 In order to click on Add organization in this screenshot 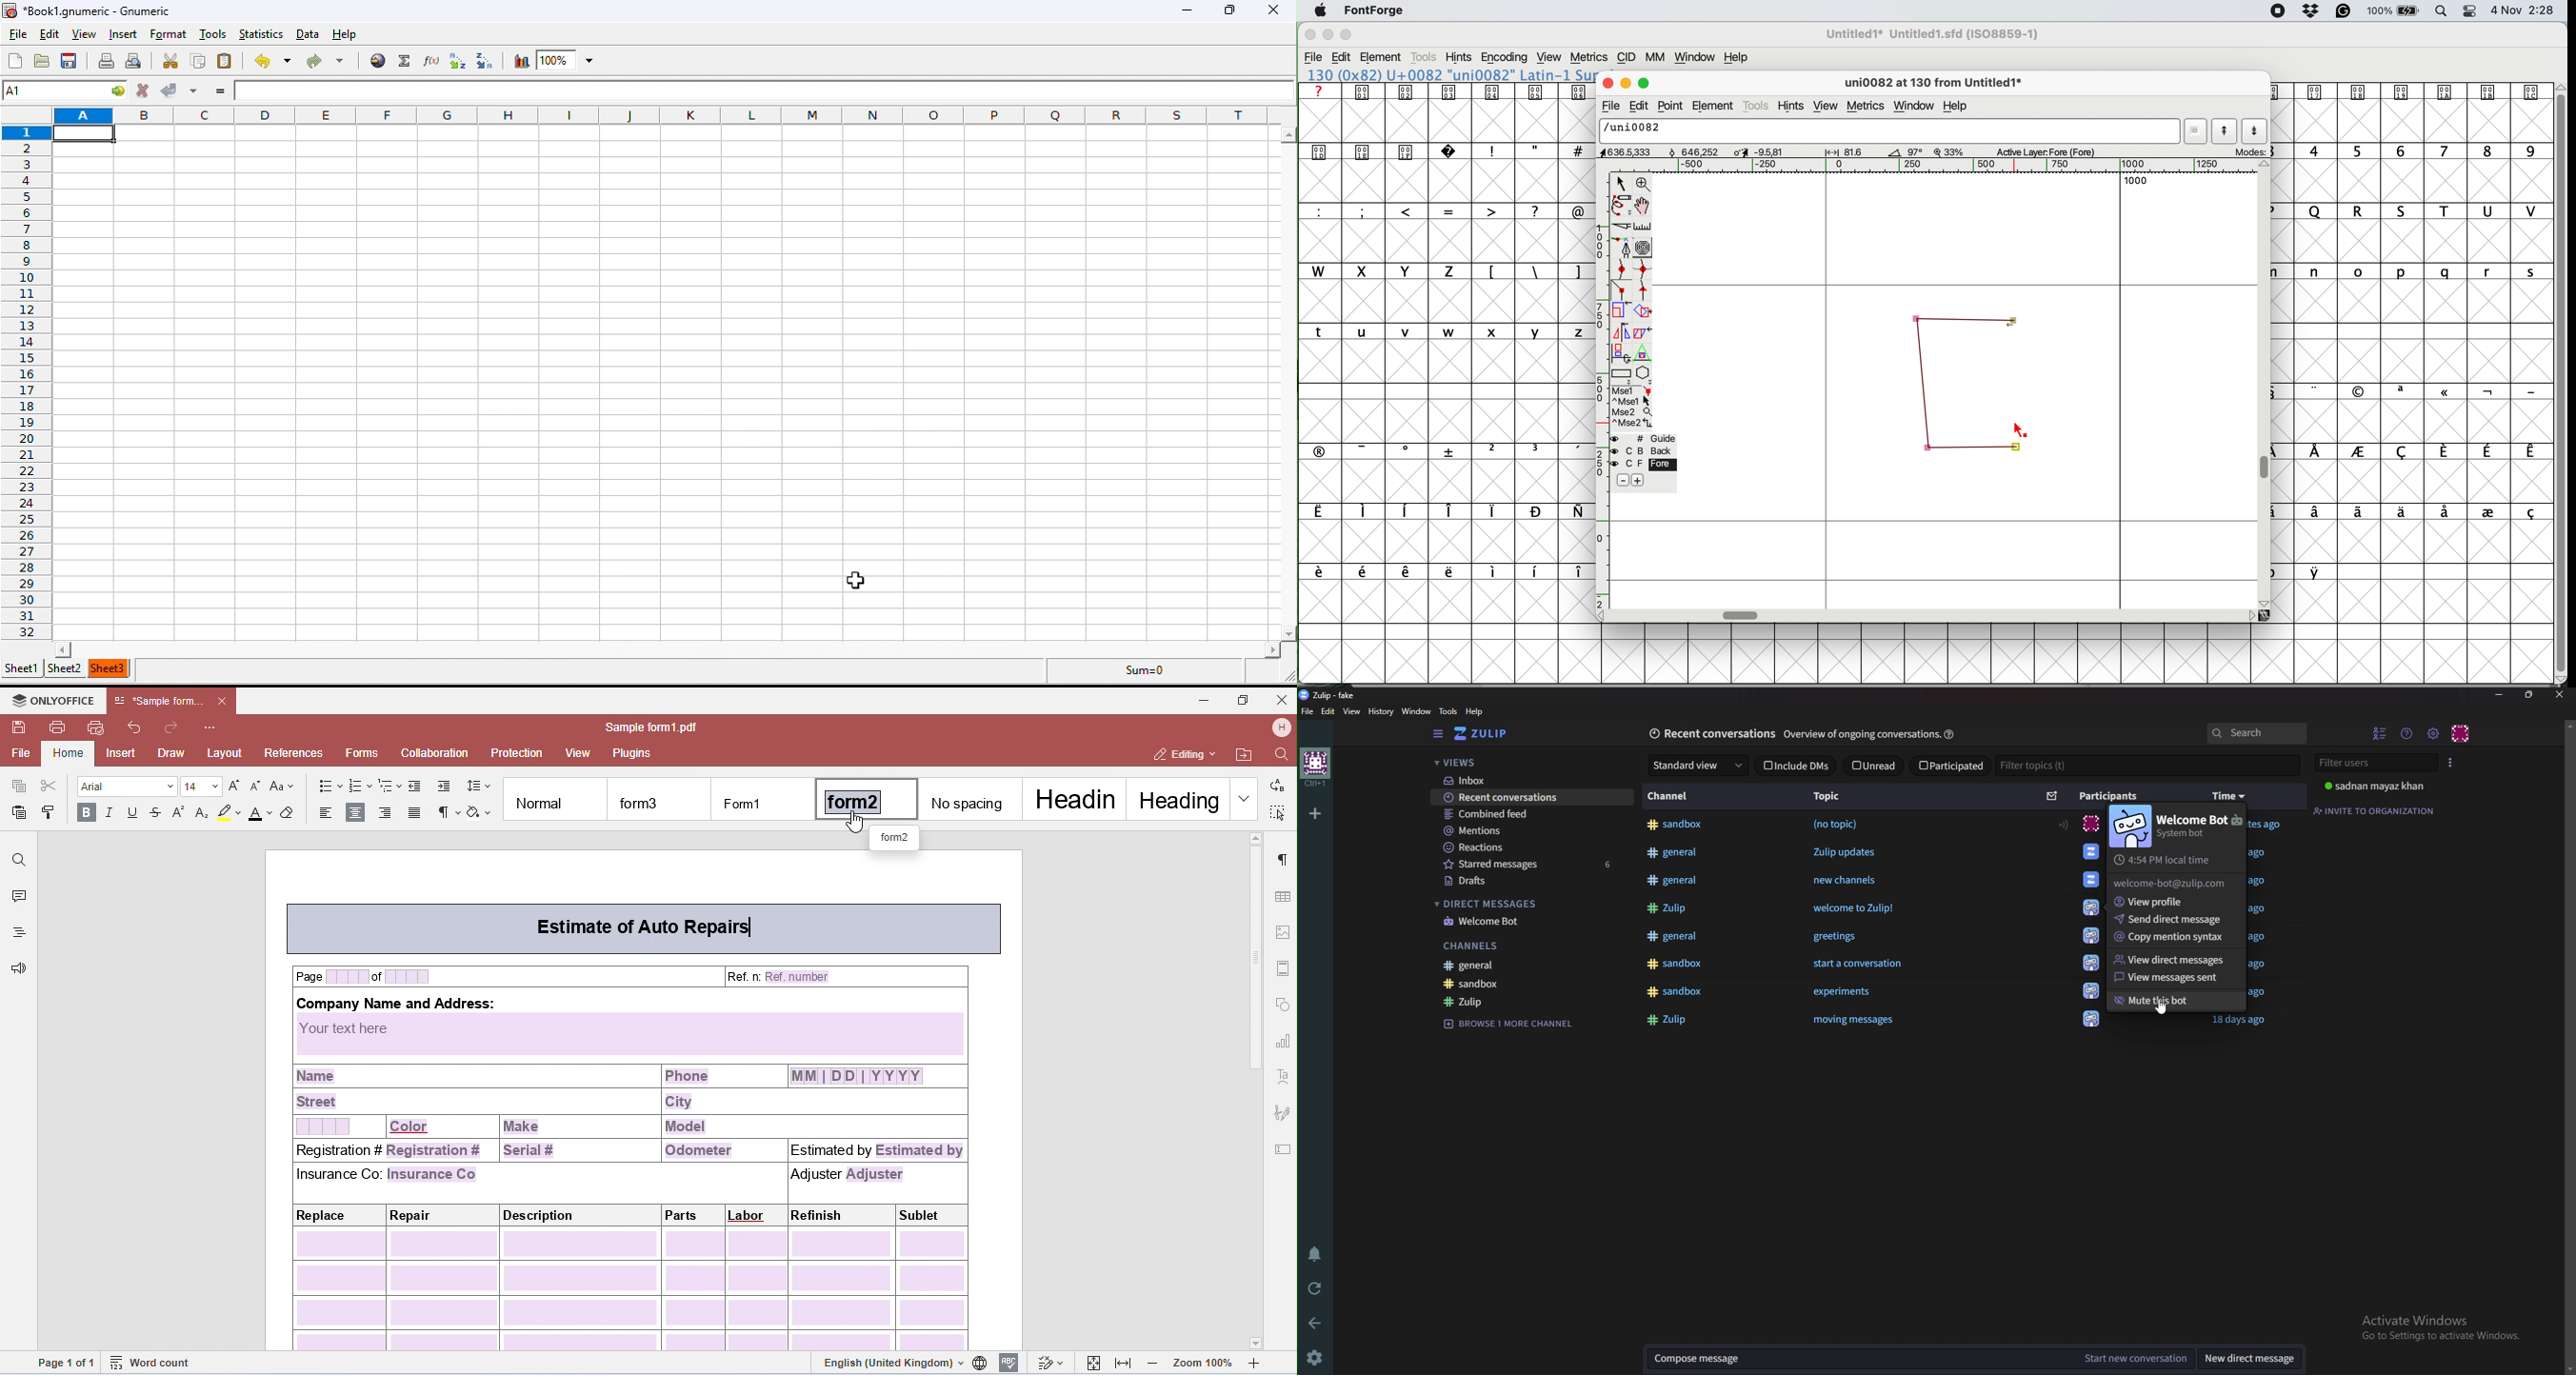, I will do `click(1314, 812)`.